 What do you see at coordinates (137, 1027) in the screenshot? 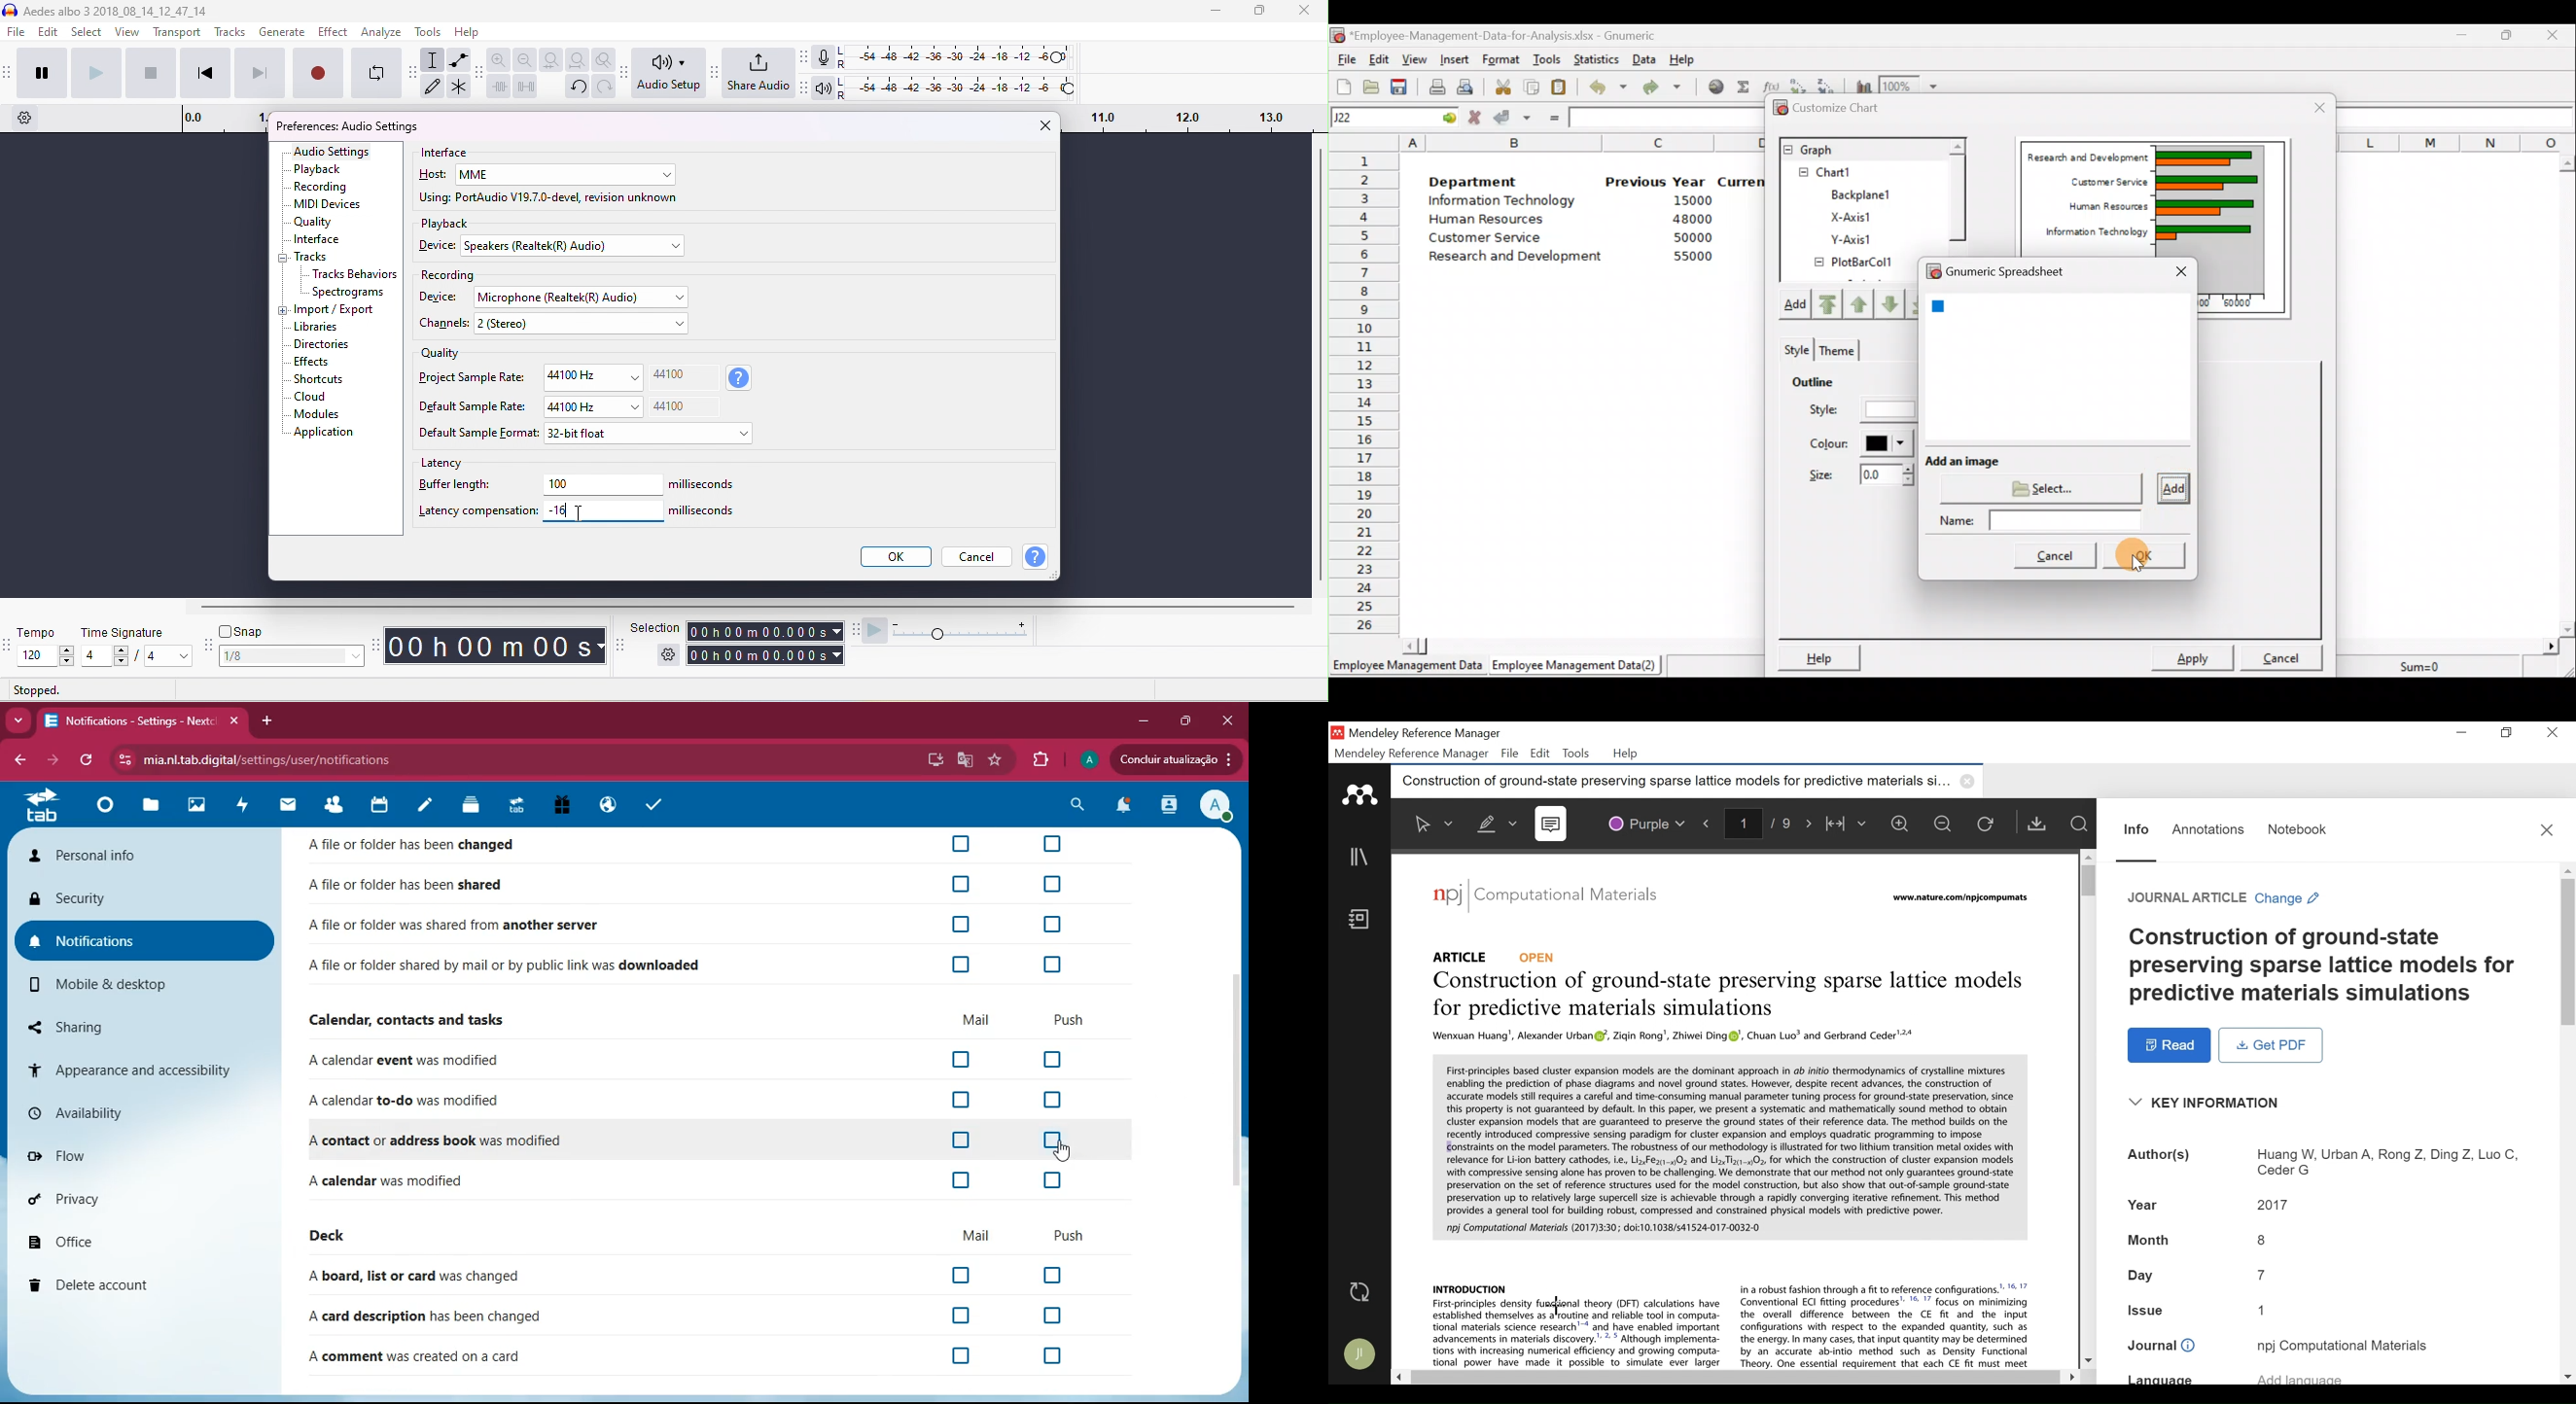
I see `sharing` at bounding box center [137, 1027].